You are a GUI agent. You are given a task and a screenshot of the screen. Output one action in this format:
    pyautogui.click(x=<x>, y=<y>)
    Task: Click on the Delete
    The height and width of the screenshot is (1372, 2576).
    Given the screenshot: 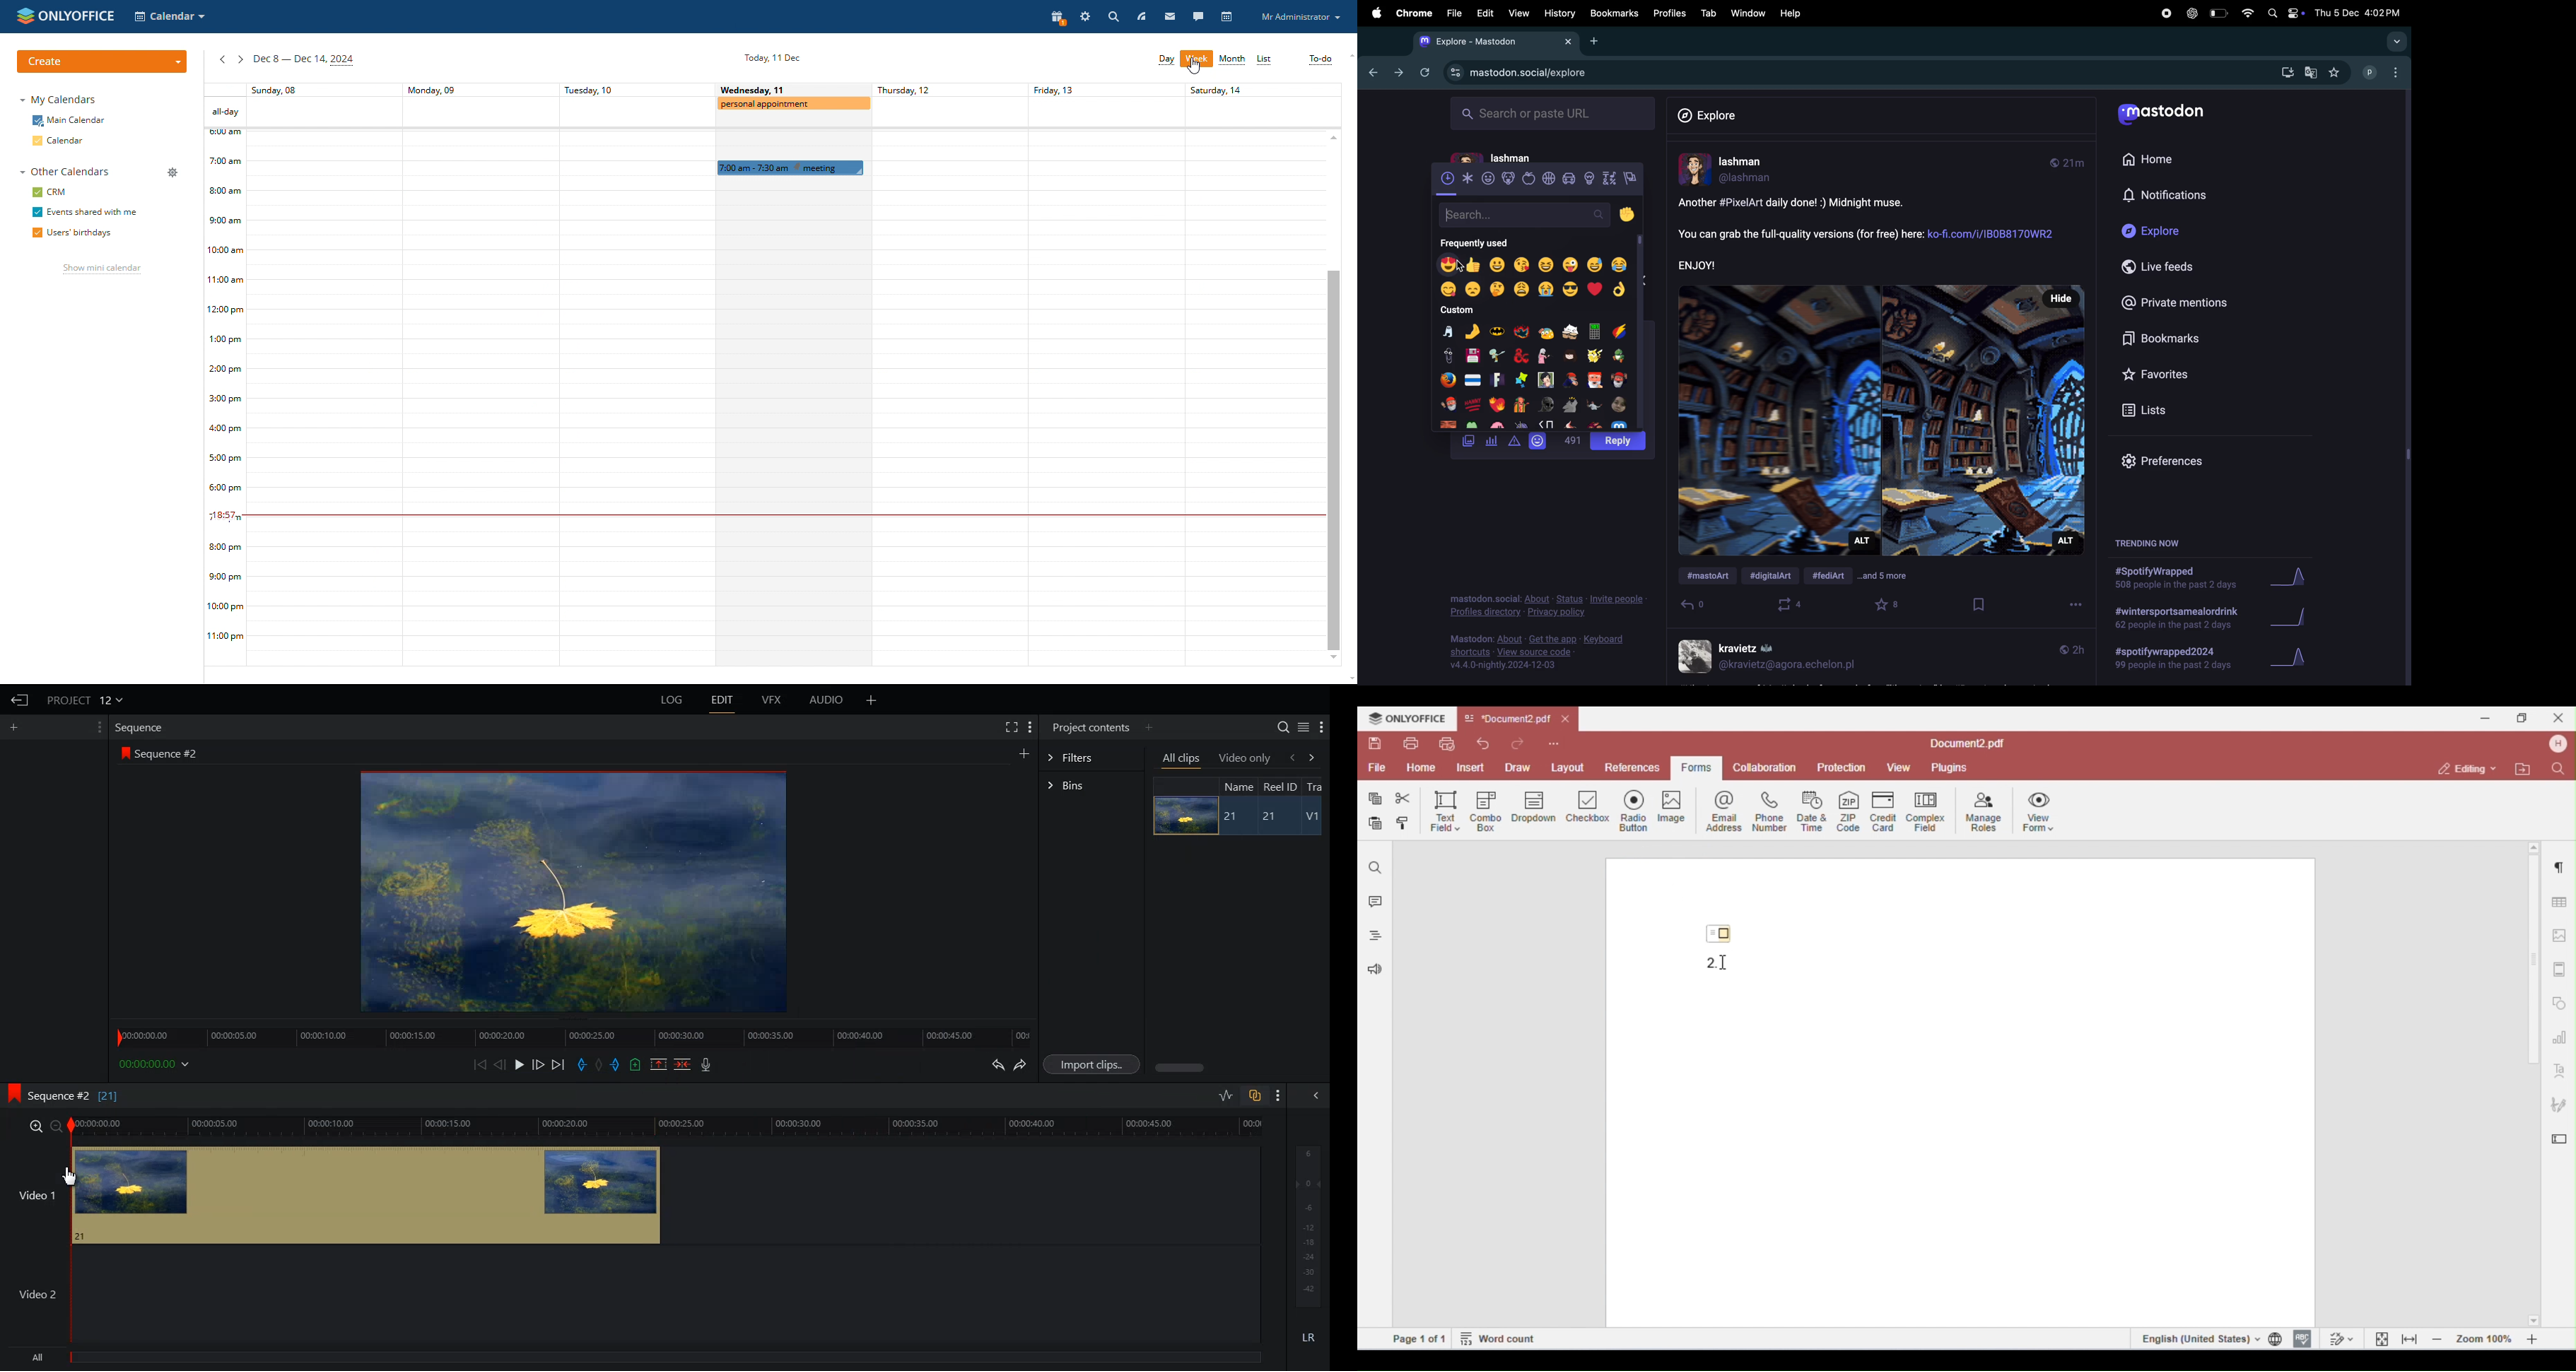 What is the action you would take?
    pyautogui.click(x=683, y=1064)
    